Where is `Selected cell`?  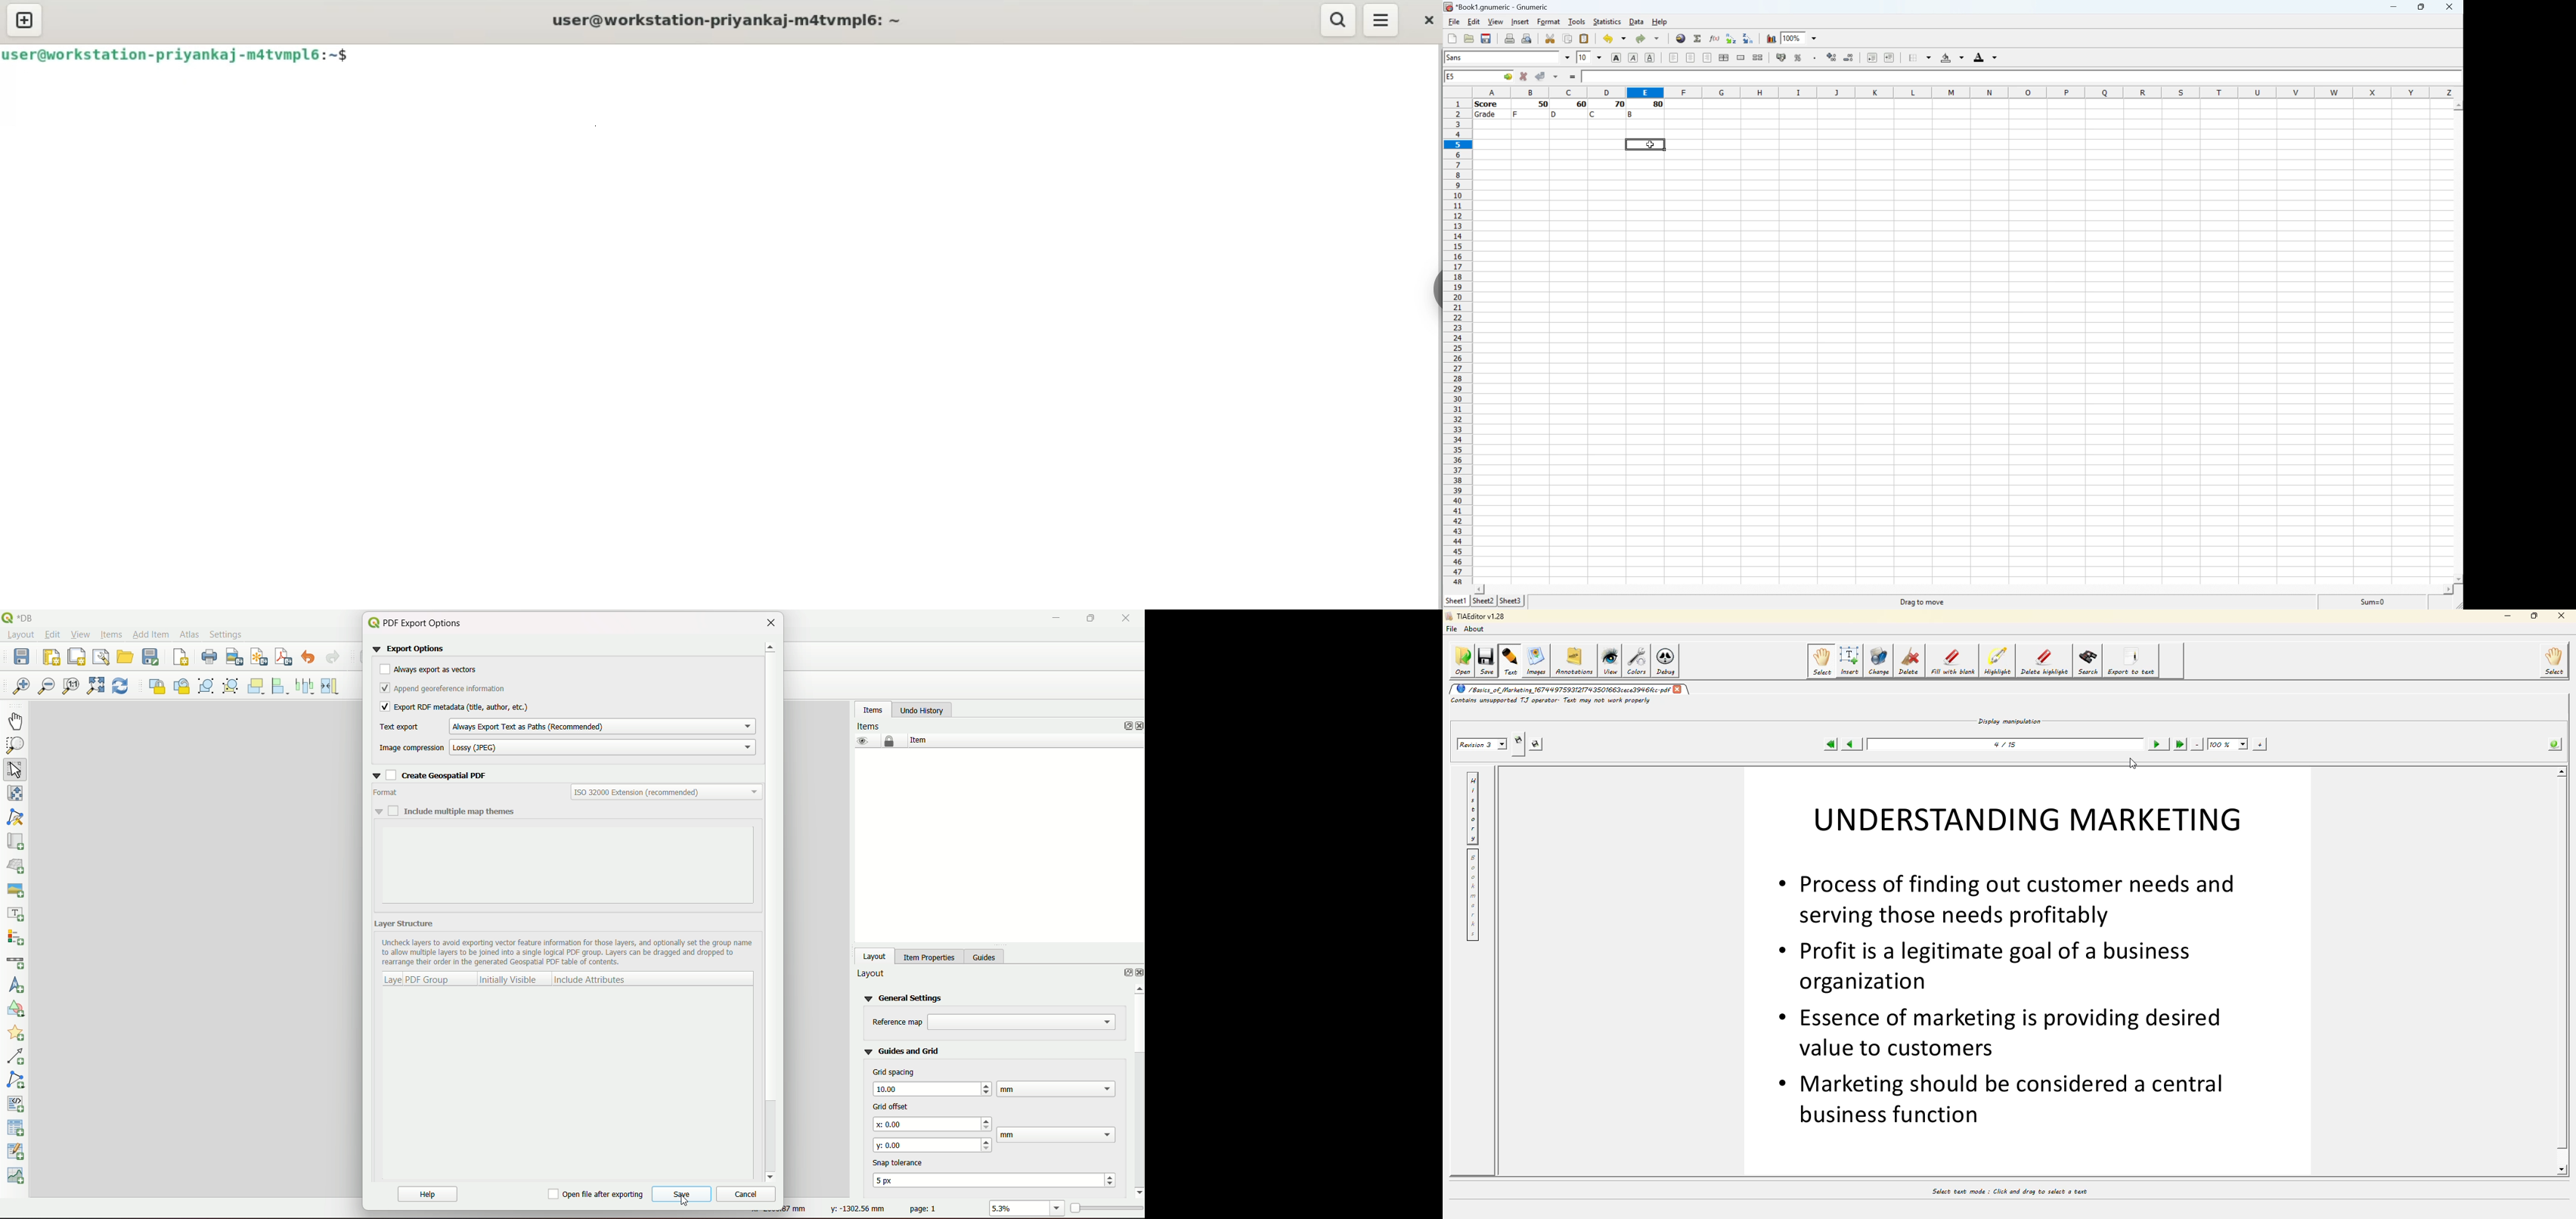
Selected cell is located at coordinates (1644, 144).